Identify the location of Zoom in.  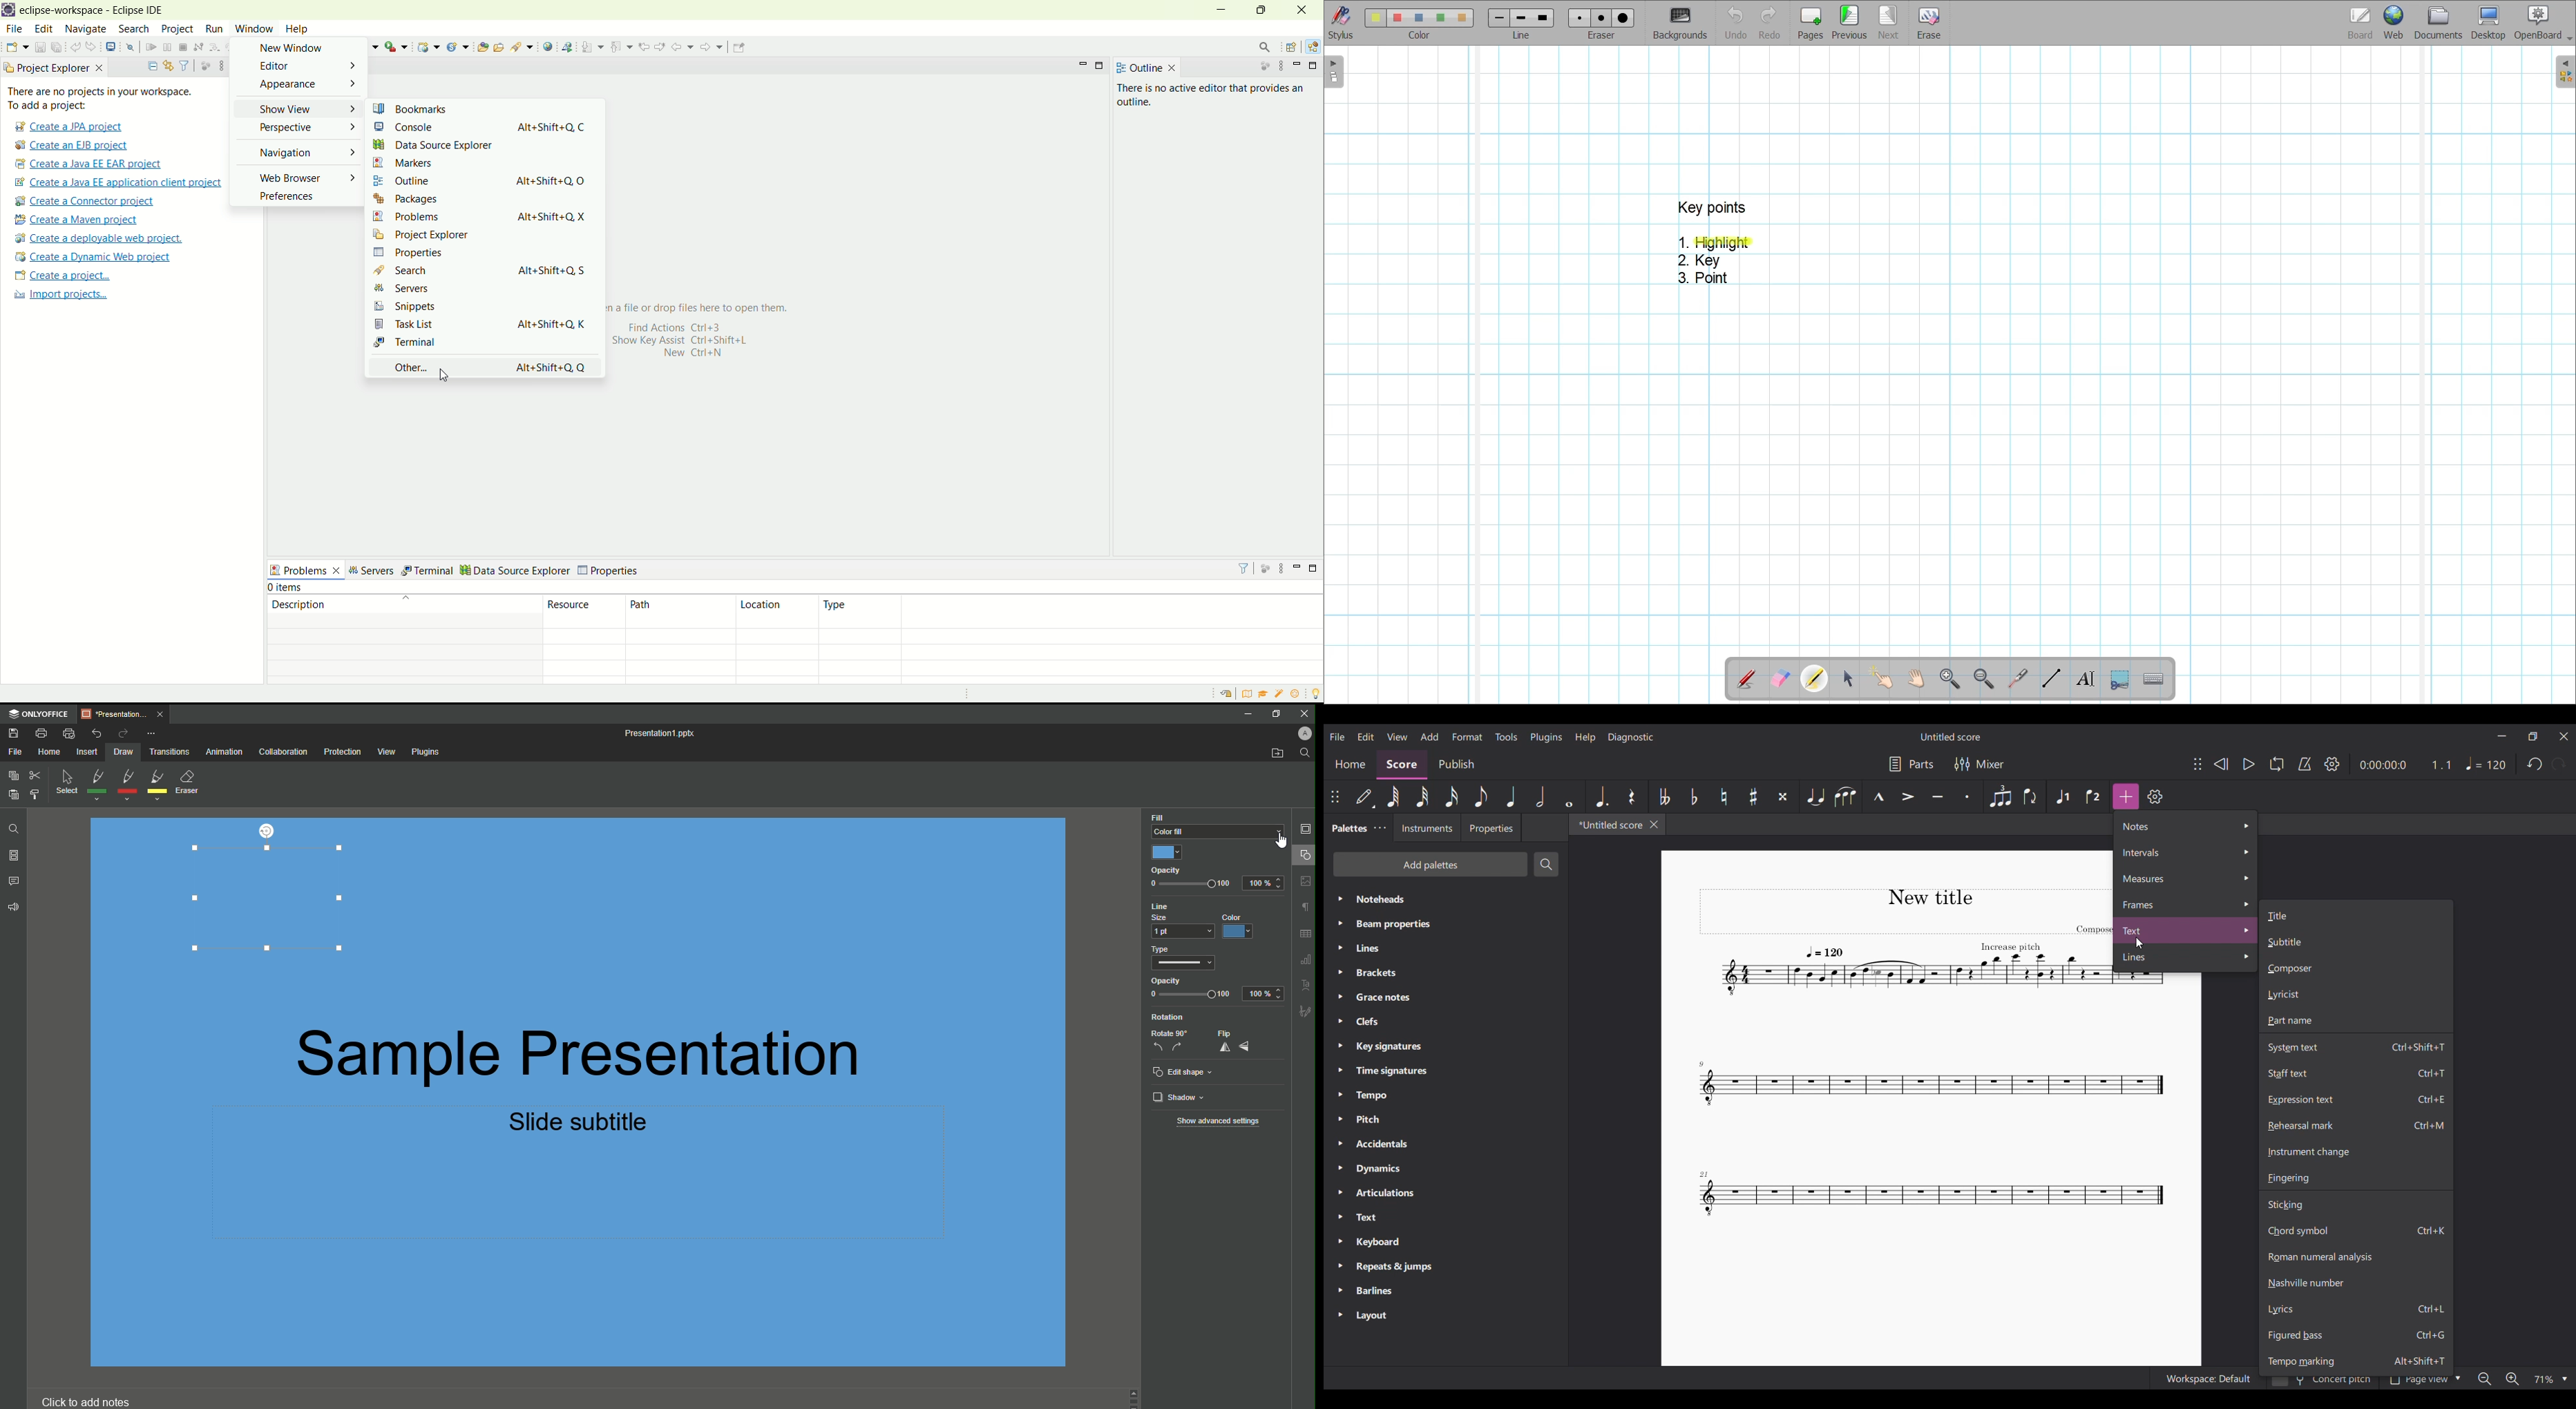
(2512, 1378).